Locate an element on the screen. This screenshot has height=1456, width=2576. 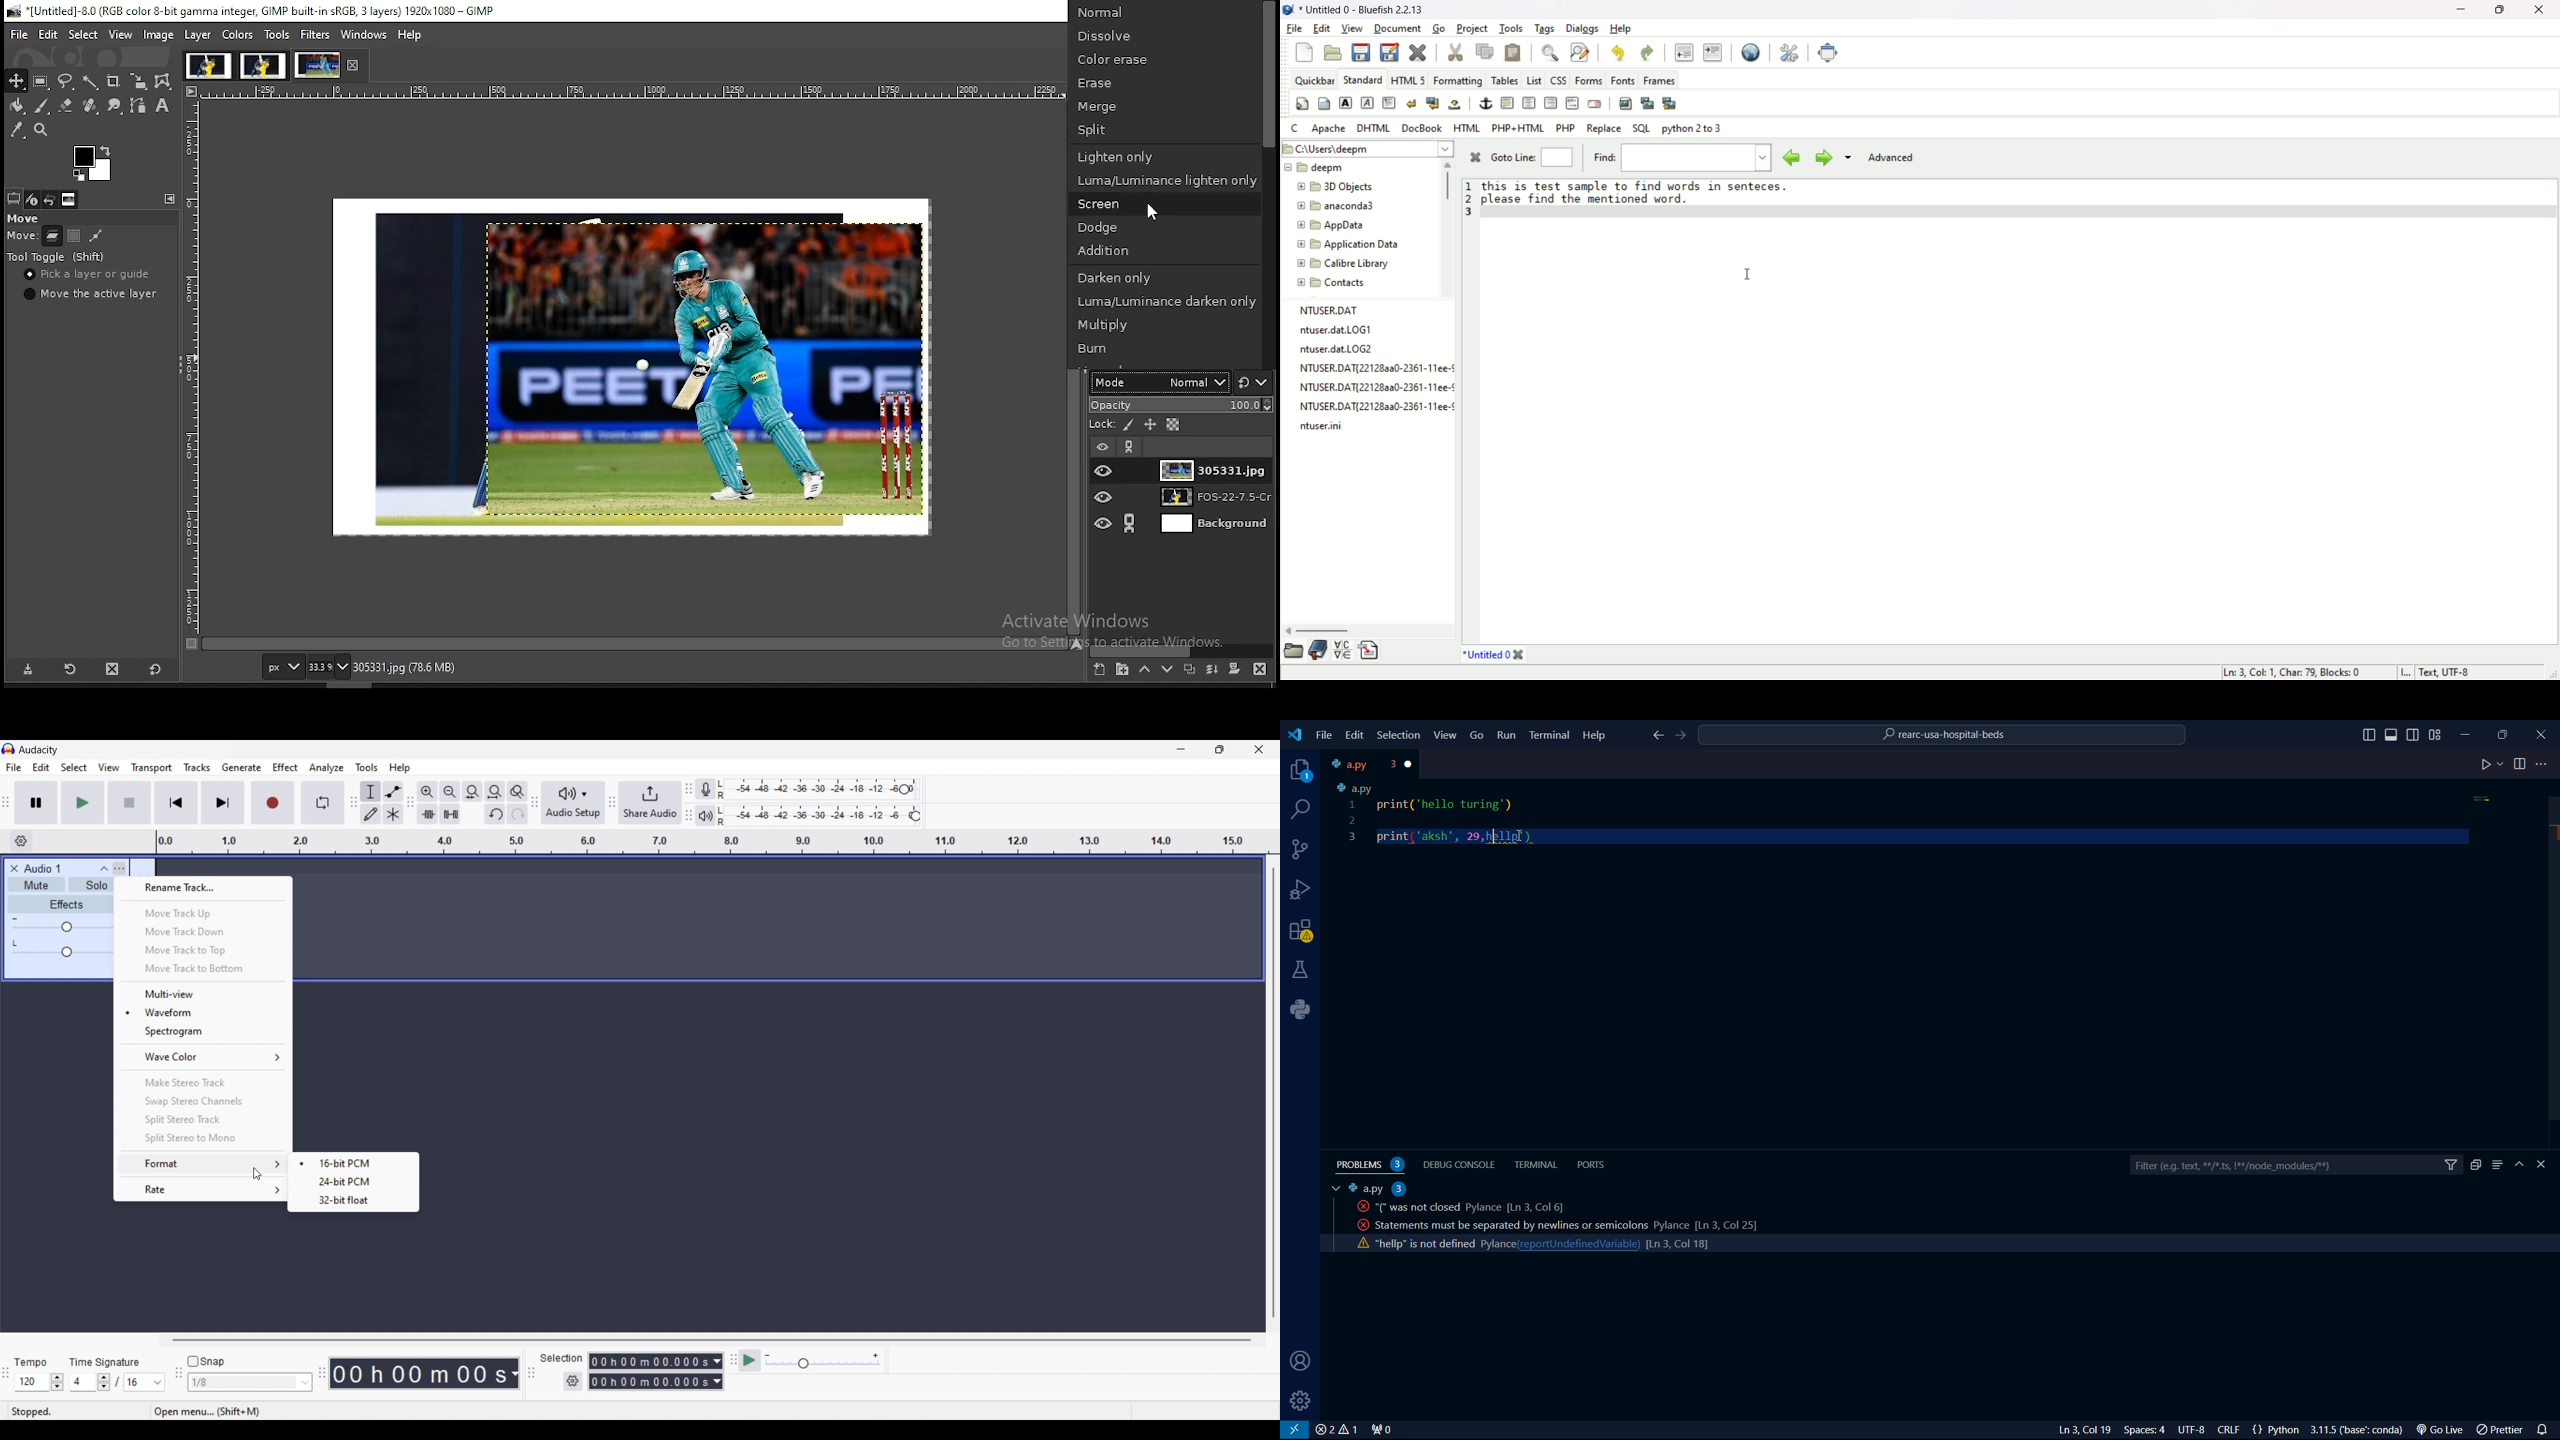
minimize is located at coordinates (2457, 11).